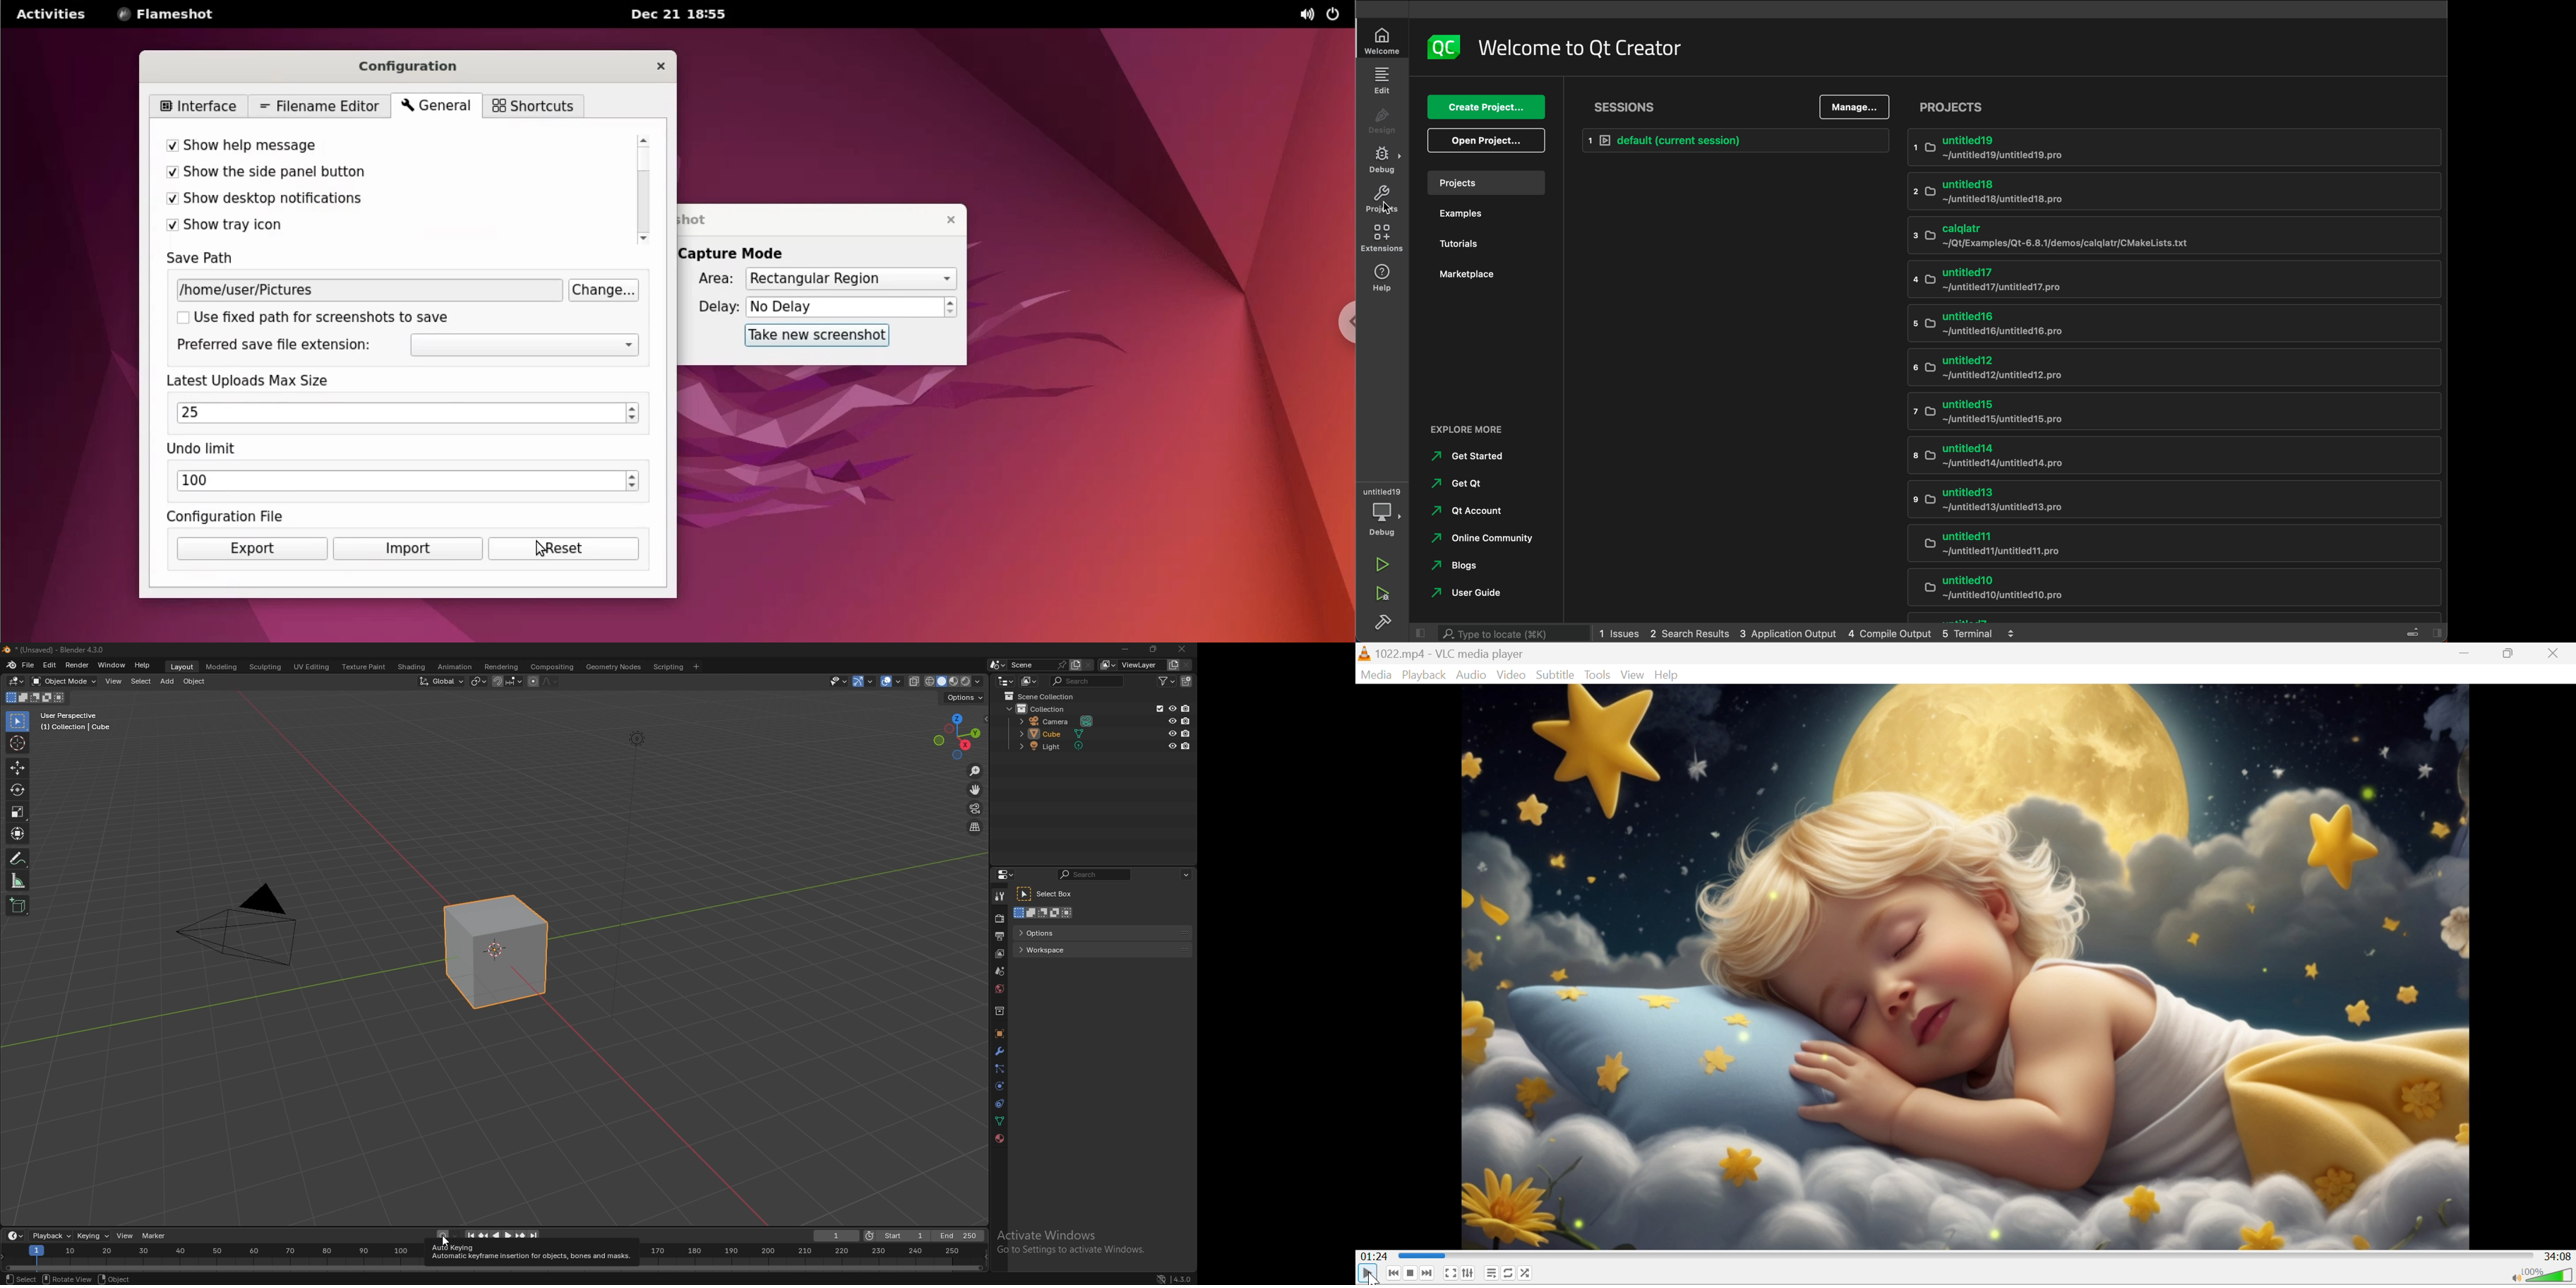  Describe the element at coordinates (533, 682) in the screenshot. I see `proportional editing object` at that location.